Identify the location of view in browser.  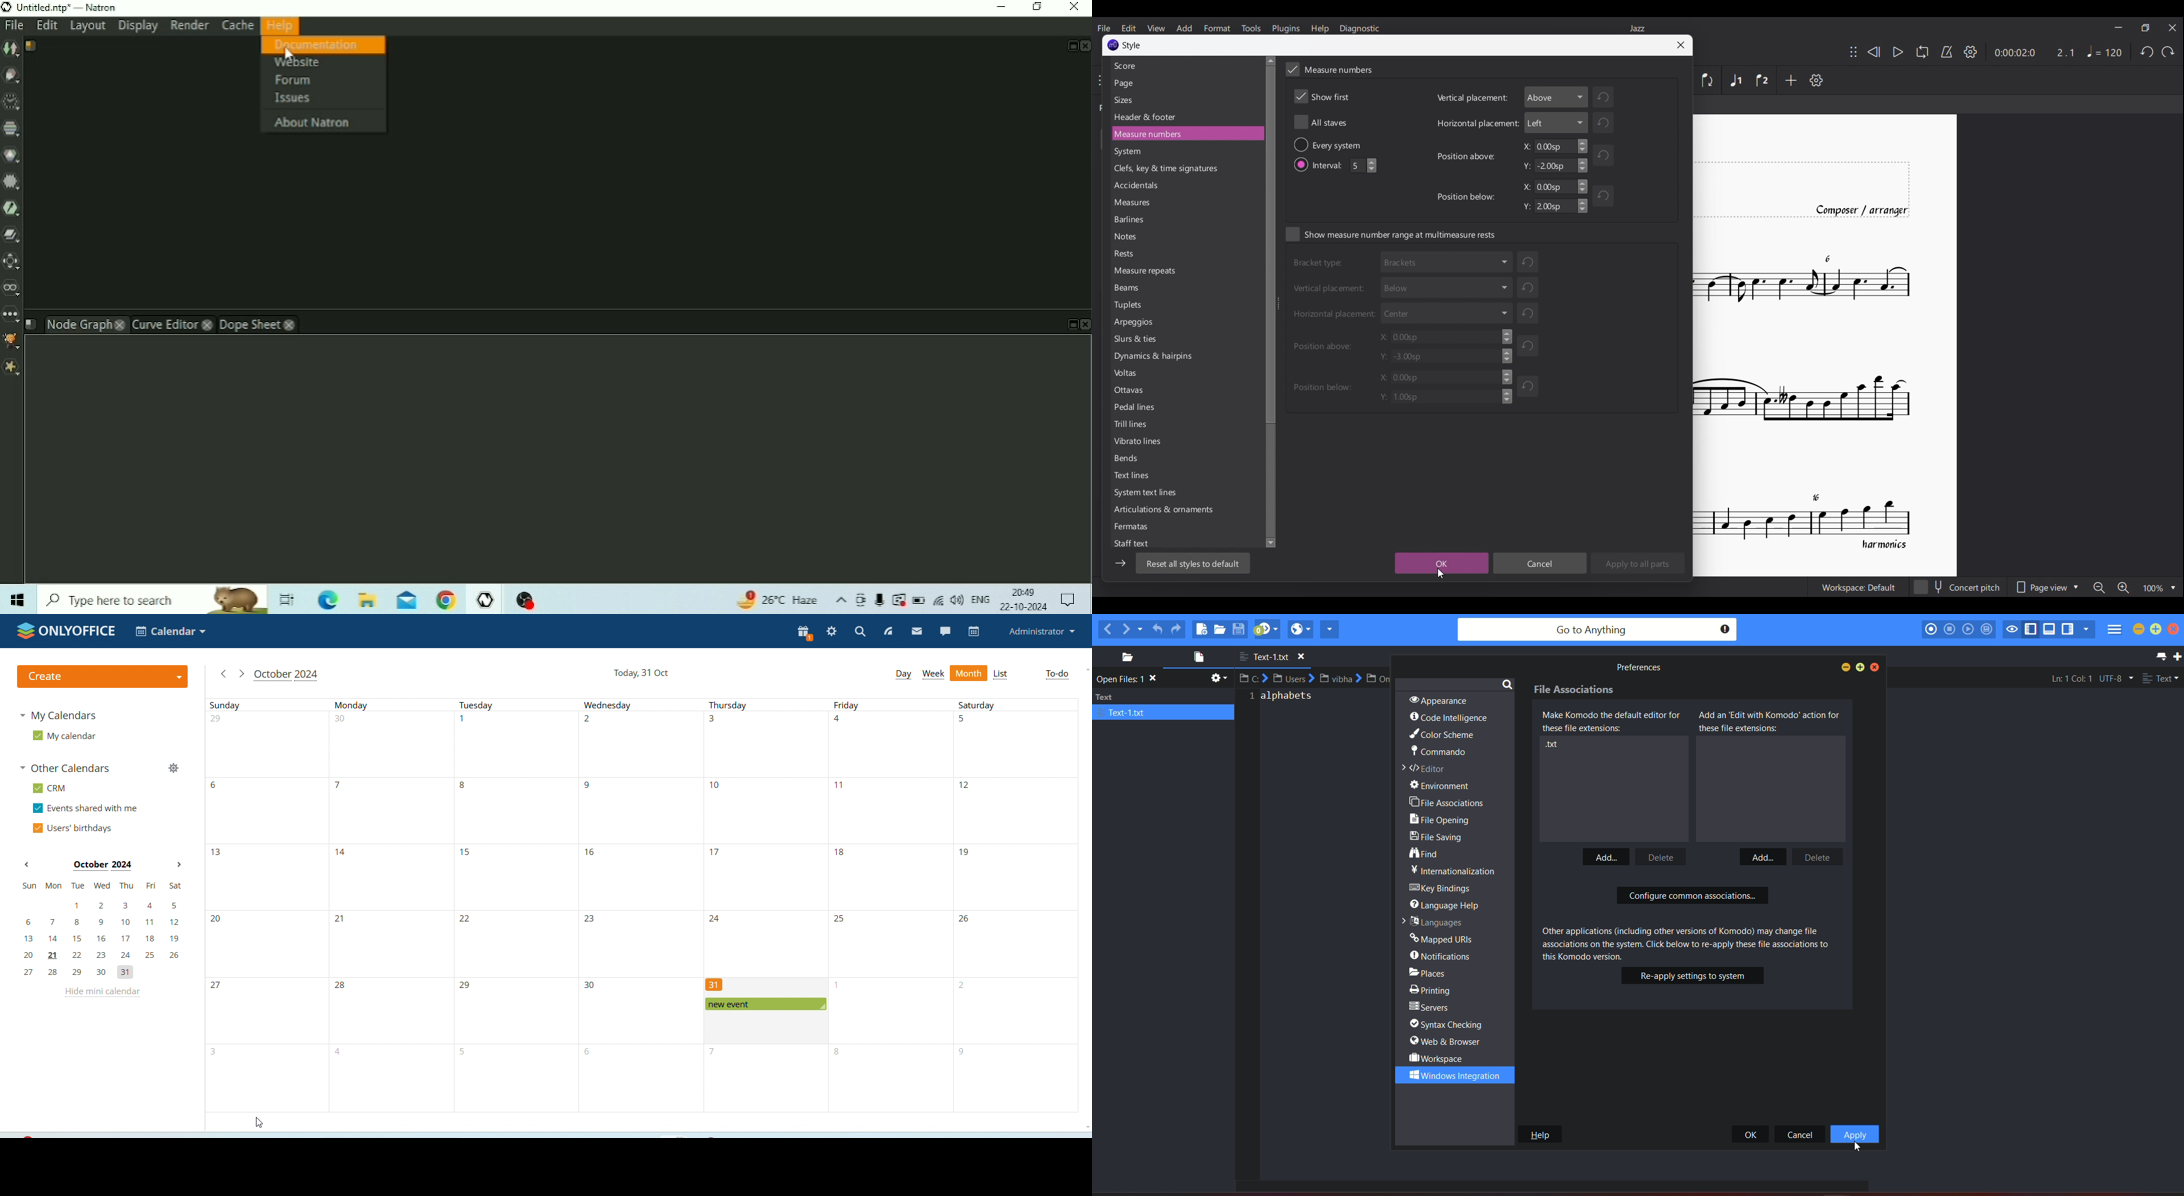
(1300, 629).